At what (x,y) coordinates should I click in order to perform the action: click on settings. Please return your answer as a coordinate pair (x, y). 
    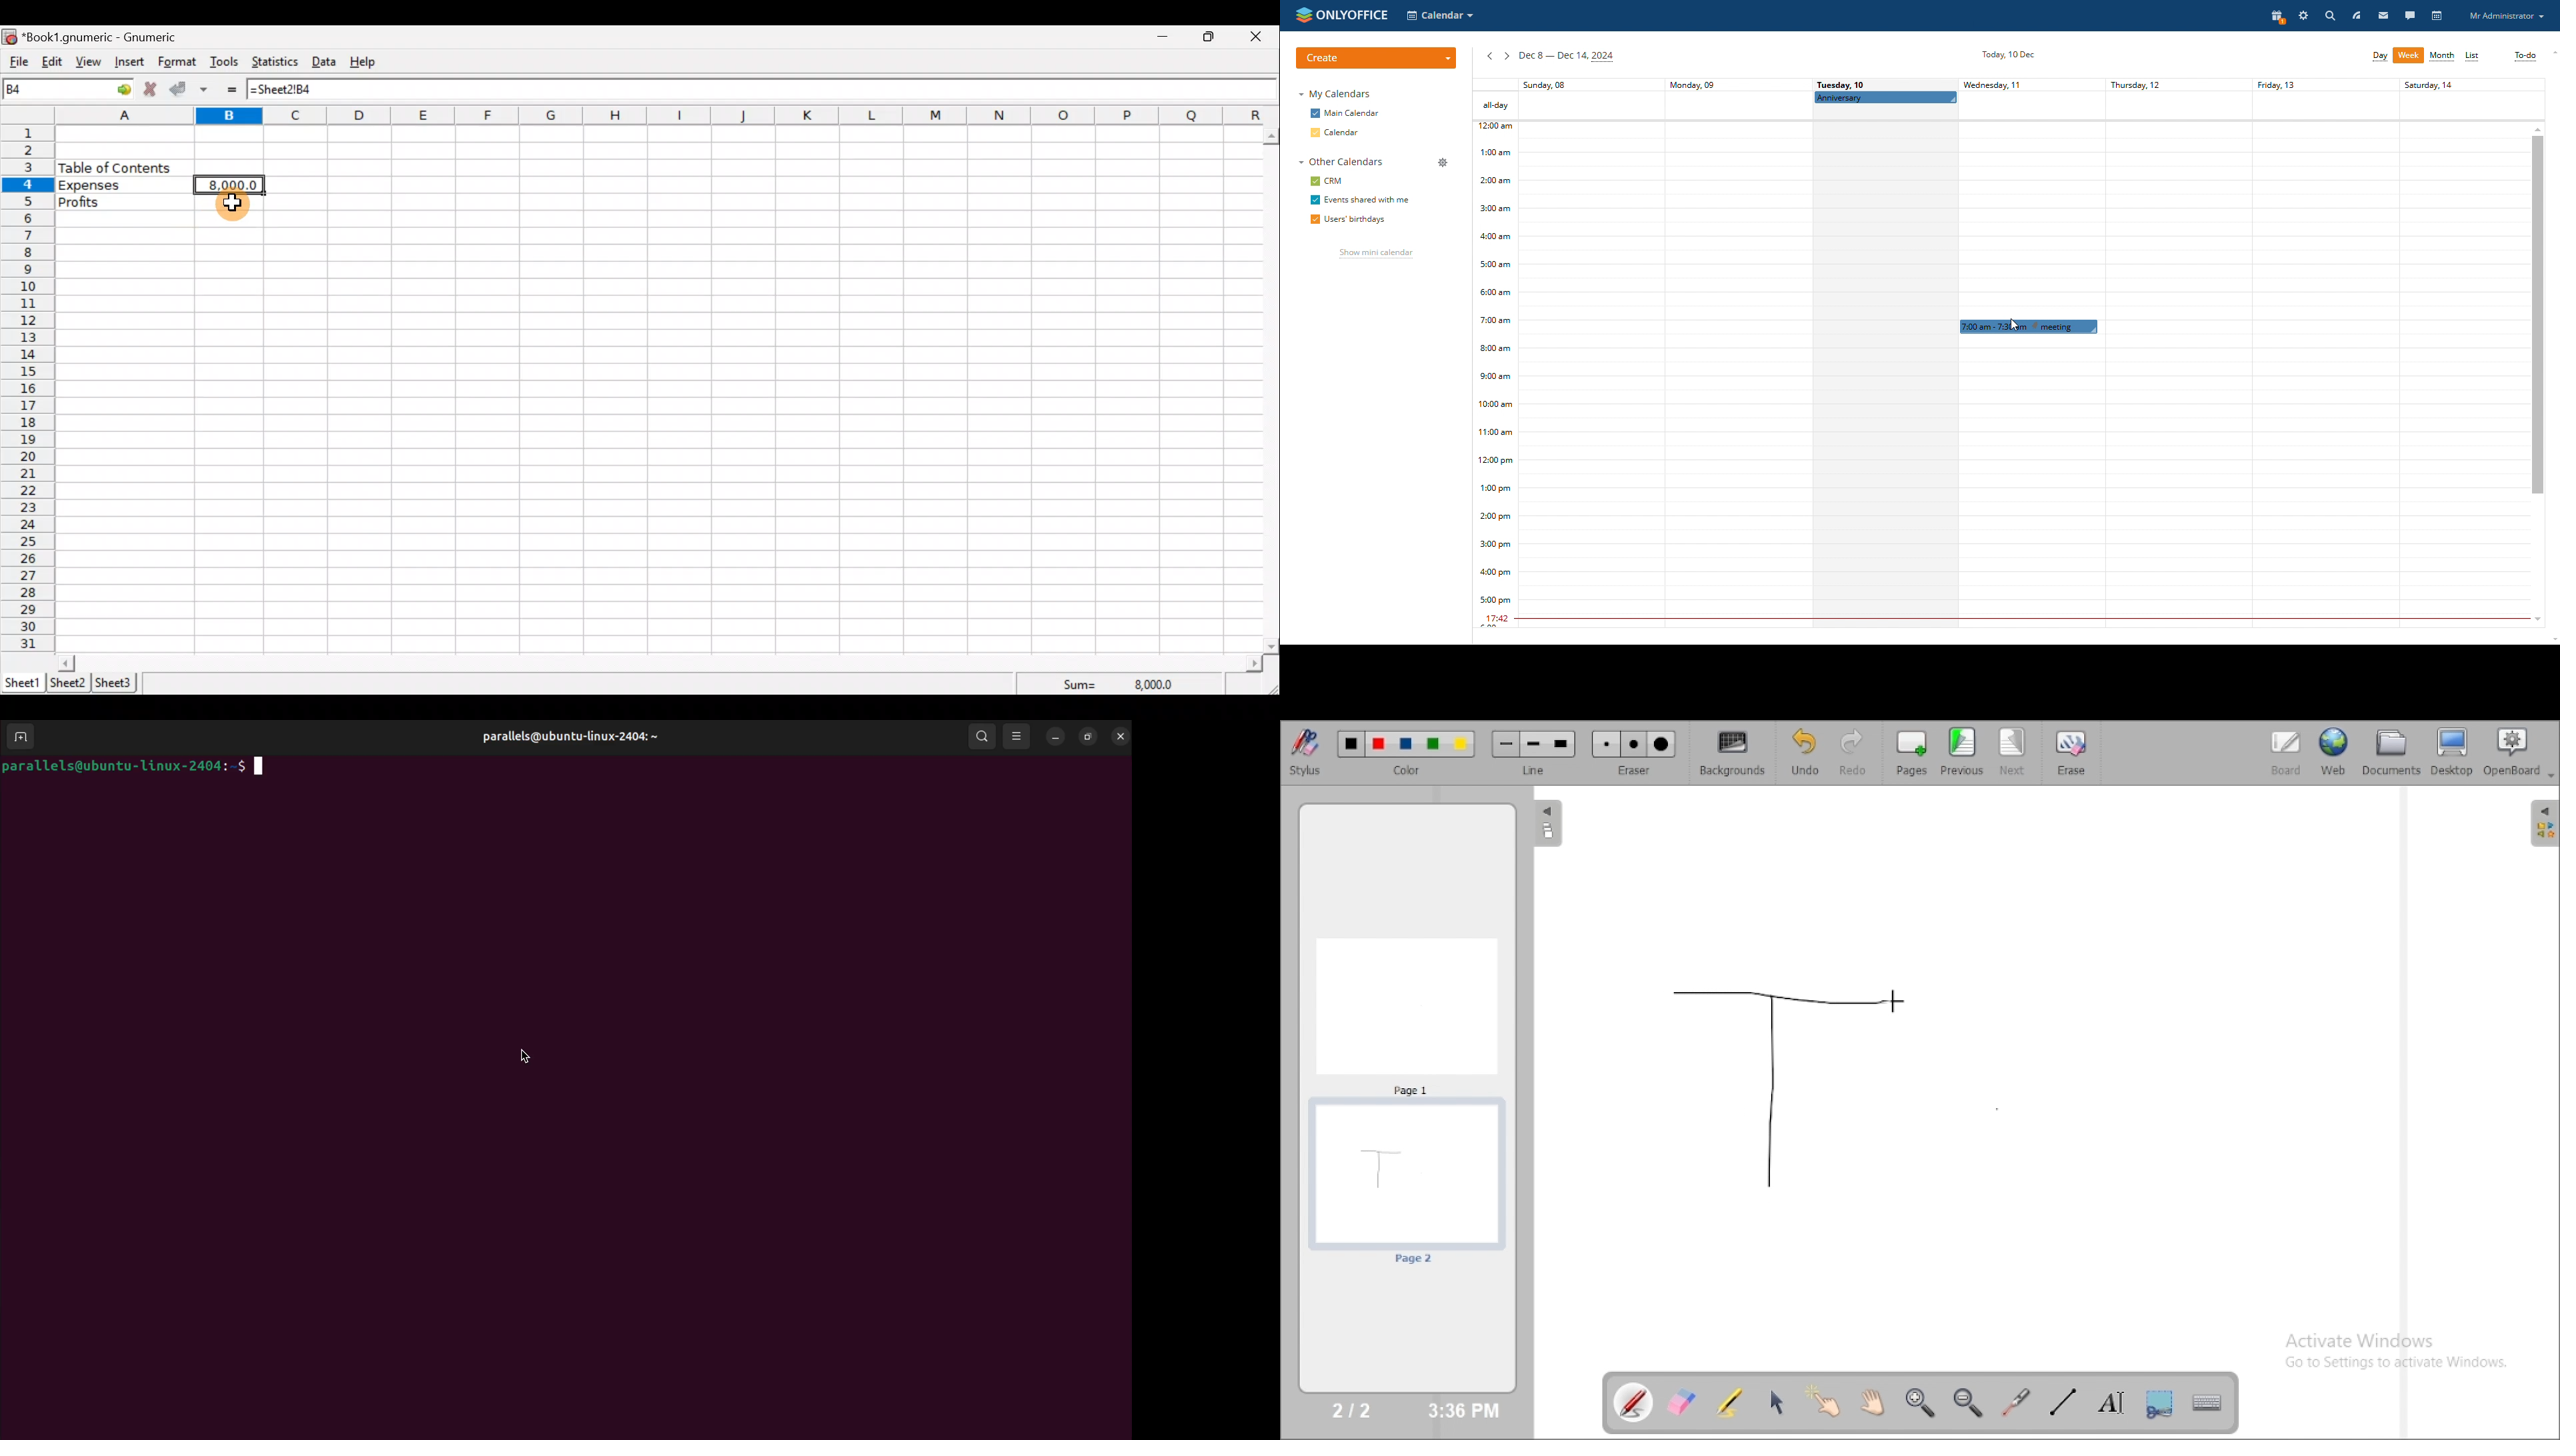
    Looking at the image, I should click on (2305, 17).